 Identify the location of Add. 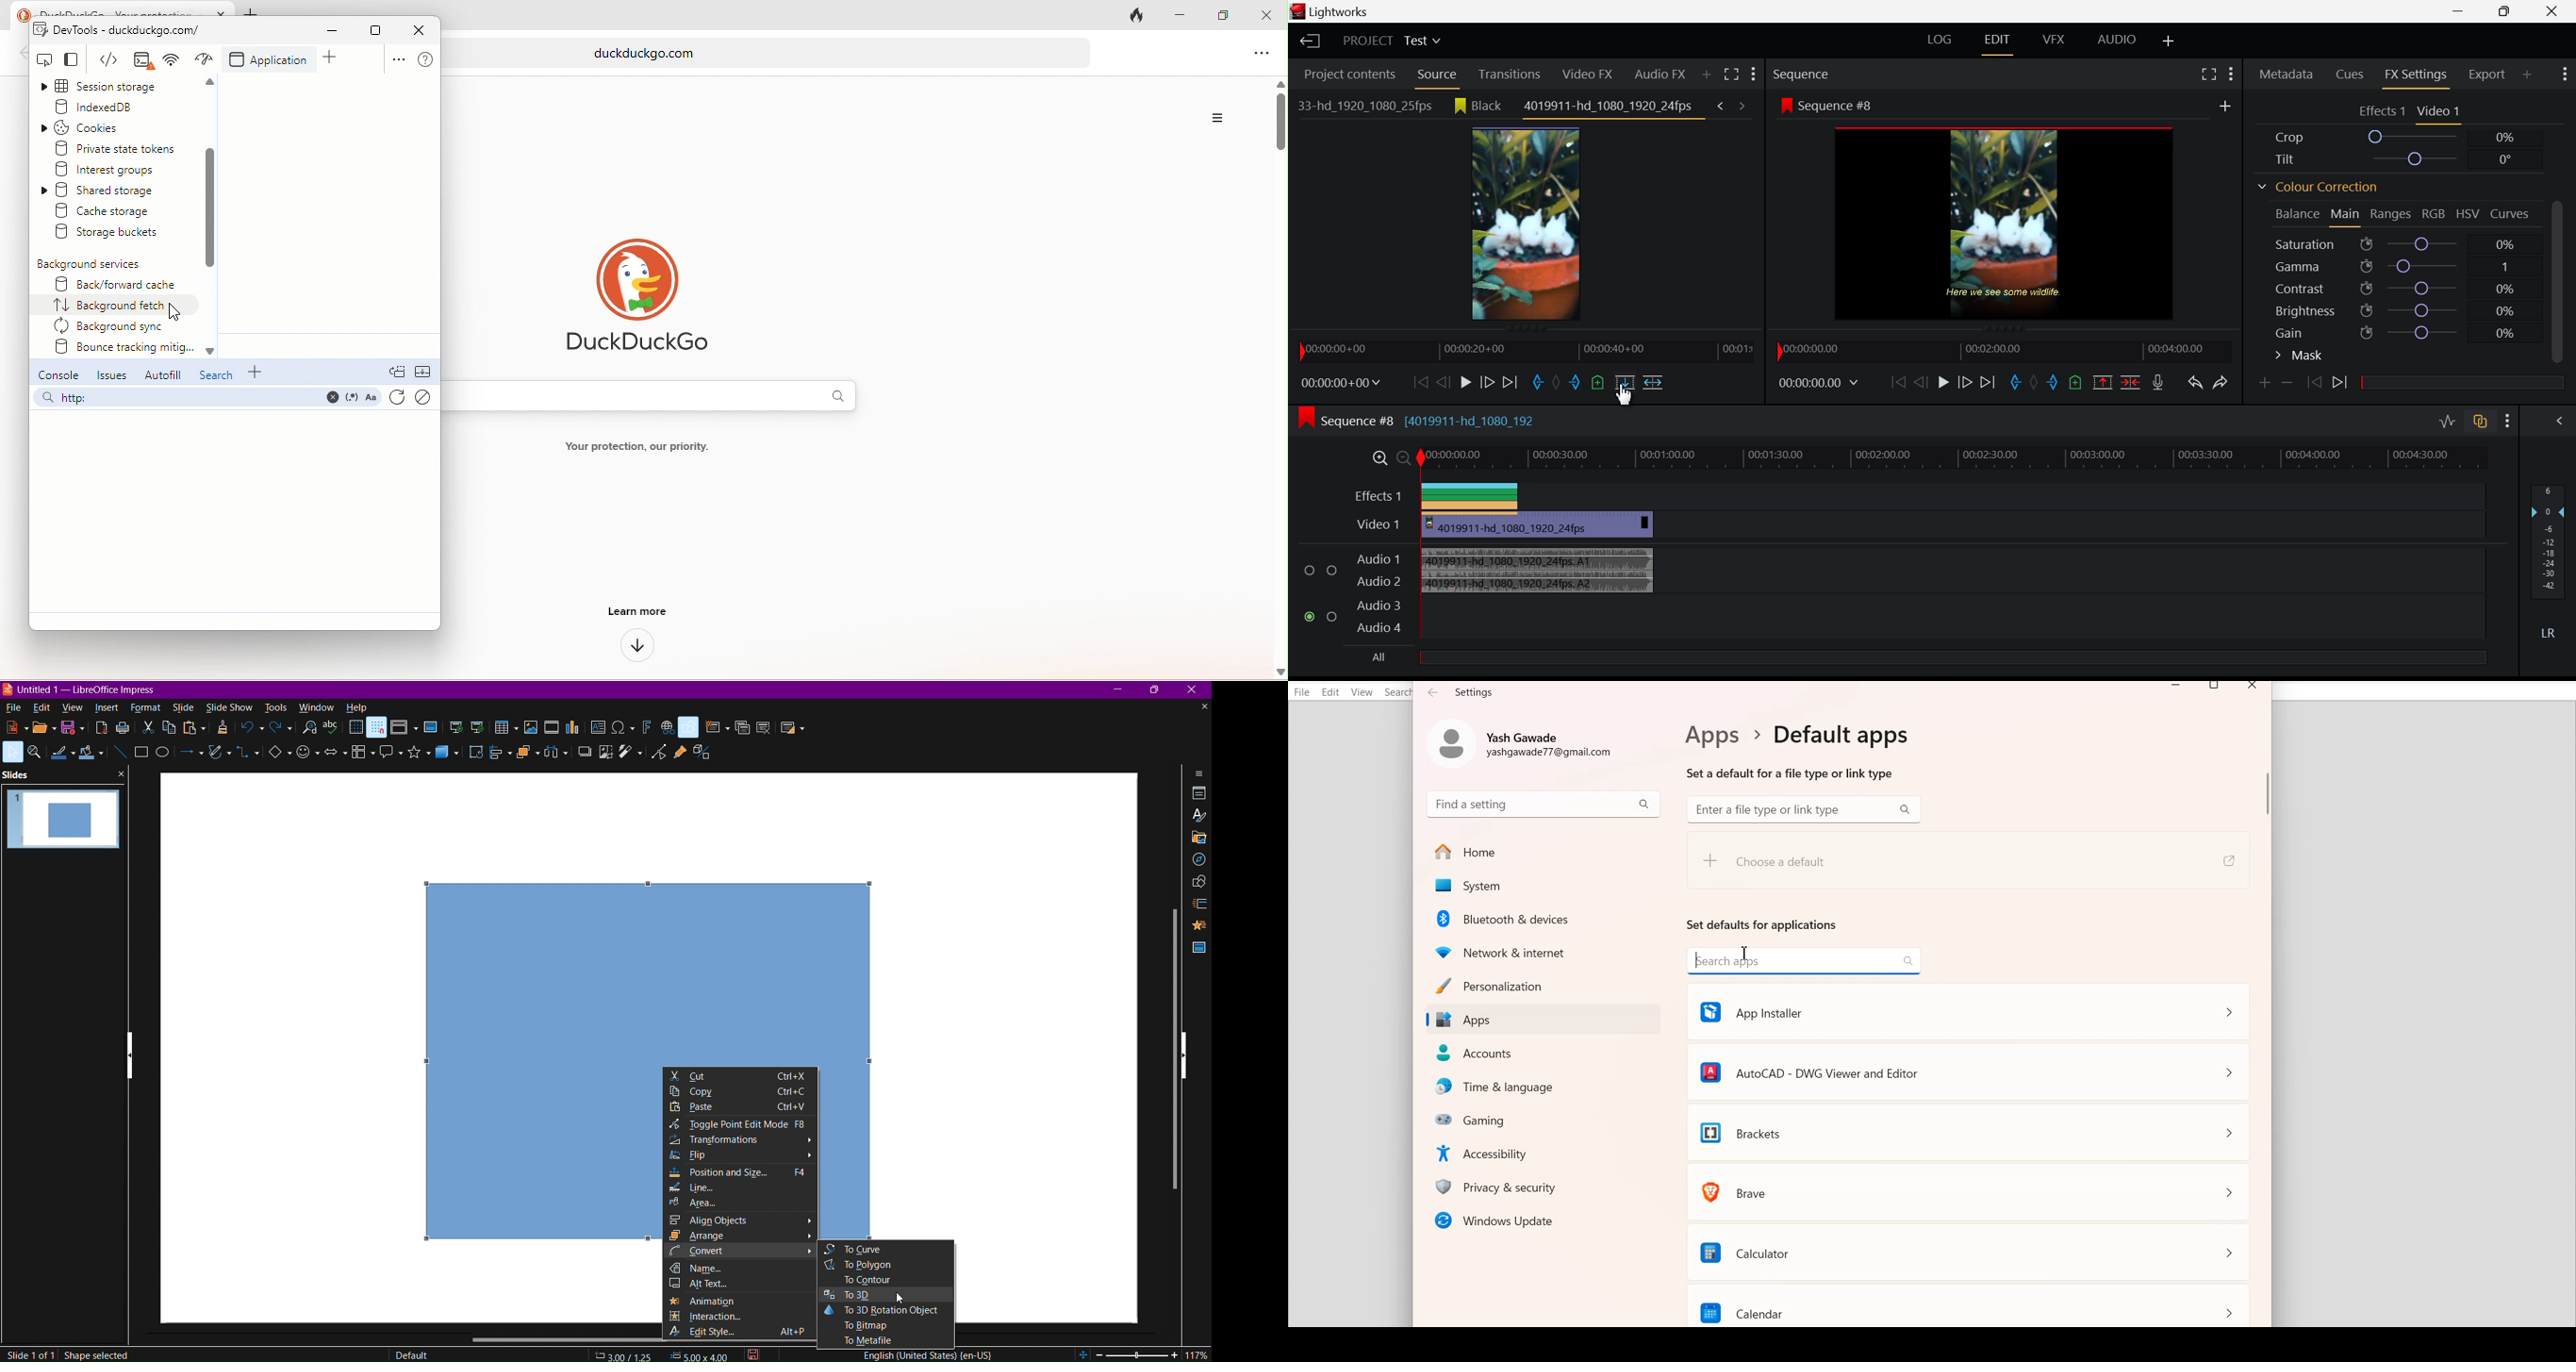
(2225, 107).